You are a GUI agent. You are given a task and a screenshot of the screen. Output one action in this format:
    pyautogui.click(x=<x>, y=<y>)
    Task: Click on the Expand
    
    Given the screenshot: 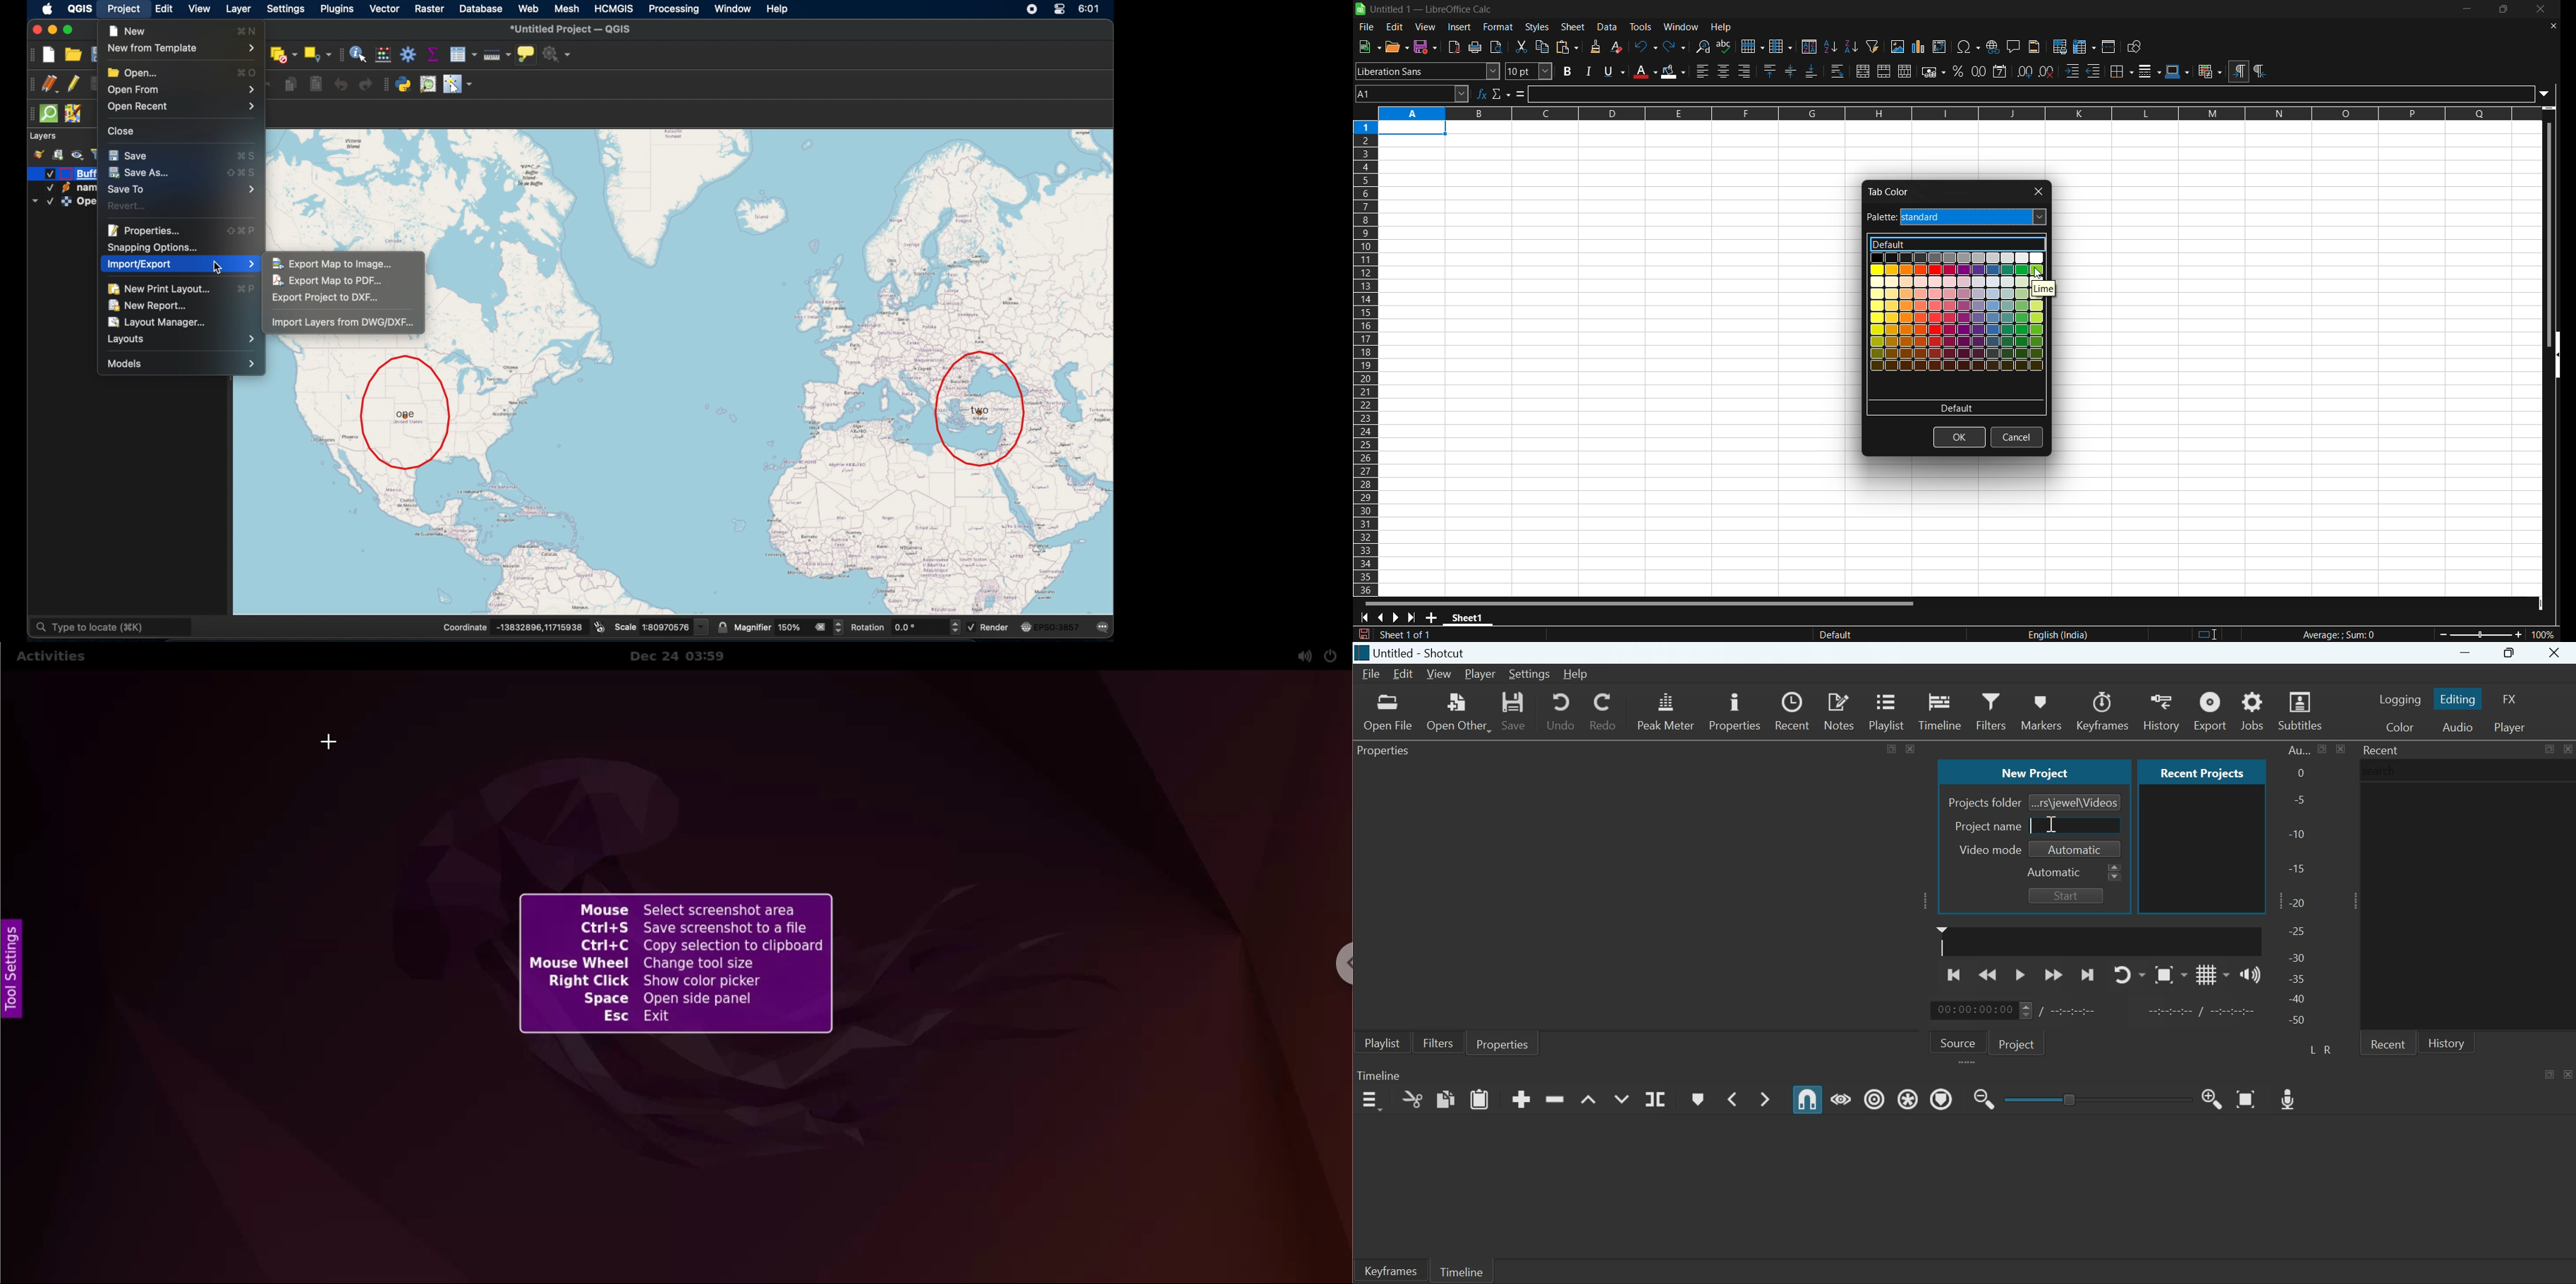 What is the action you would take?
    pyautogui.click(x=2352, y=900)
    